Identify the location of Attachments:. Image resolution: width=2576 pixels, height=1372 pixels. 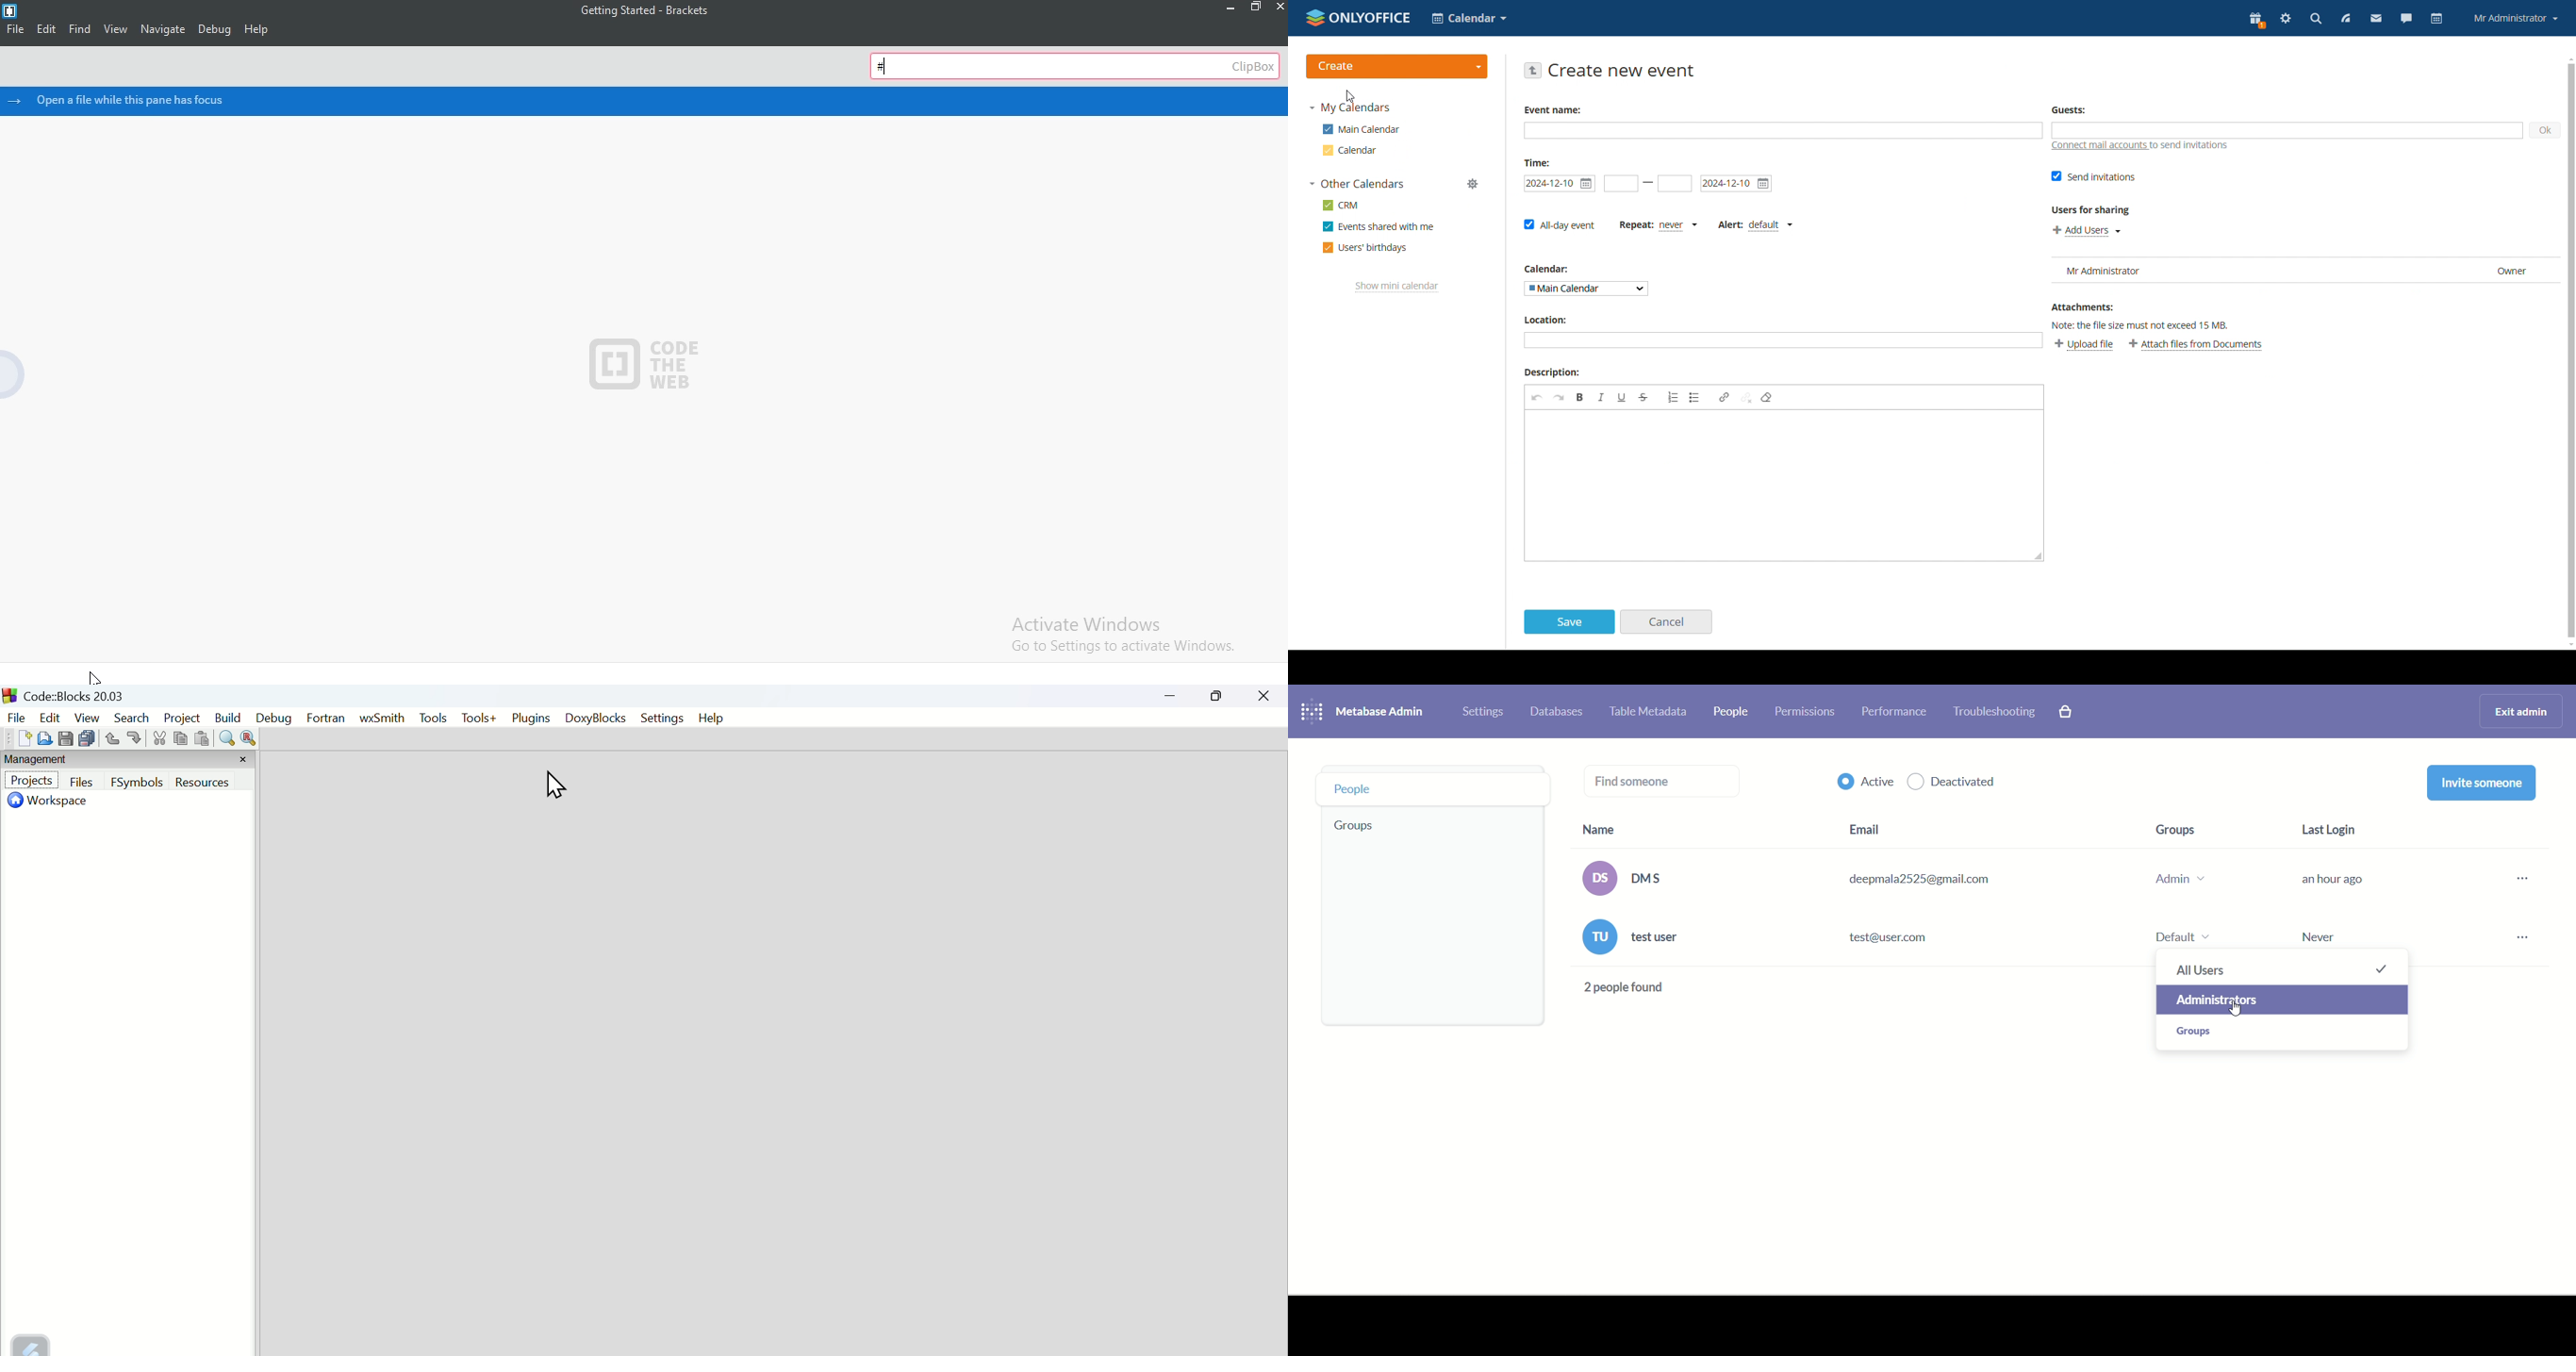
(2084, 307).